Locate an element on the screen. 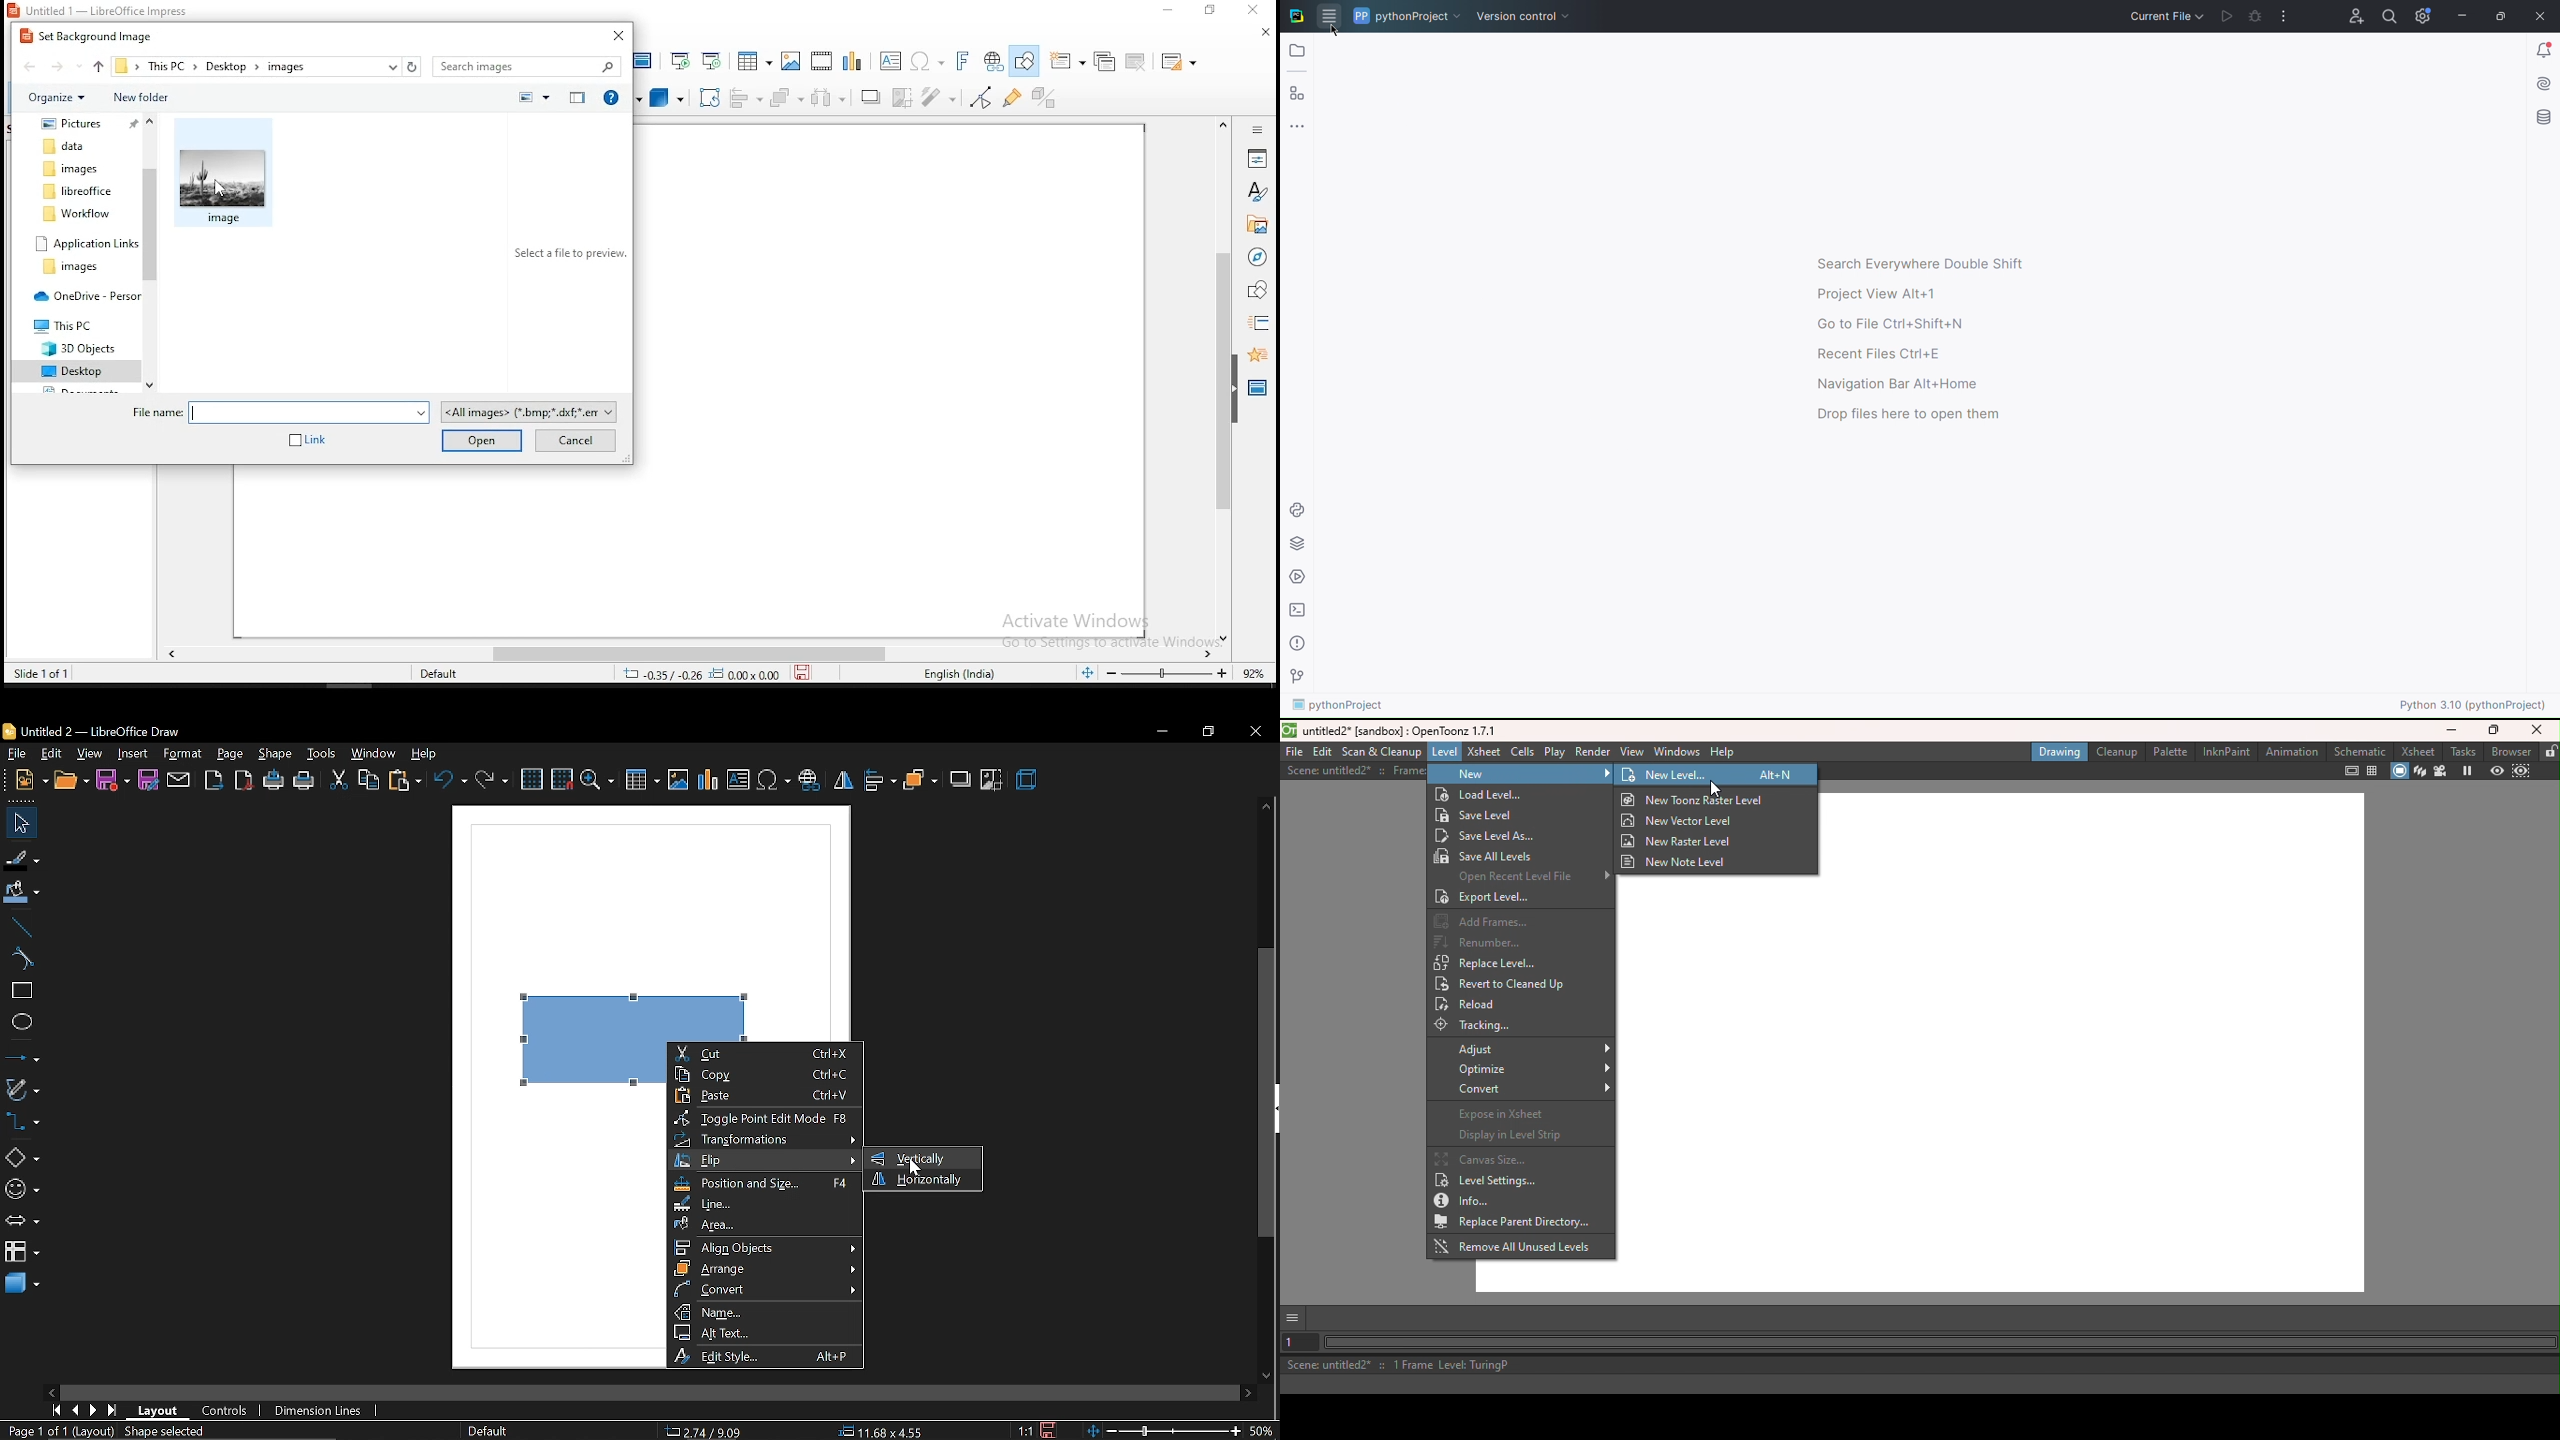  Previous is located at coordinates (98, 66).